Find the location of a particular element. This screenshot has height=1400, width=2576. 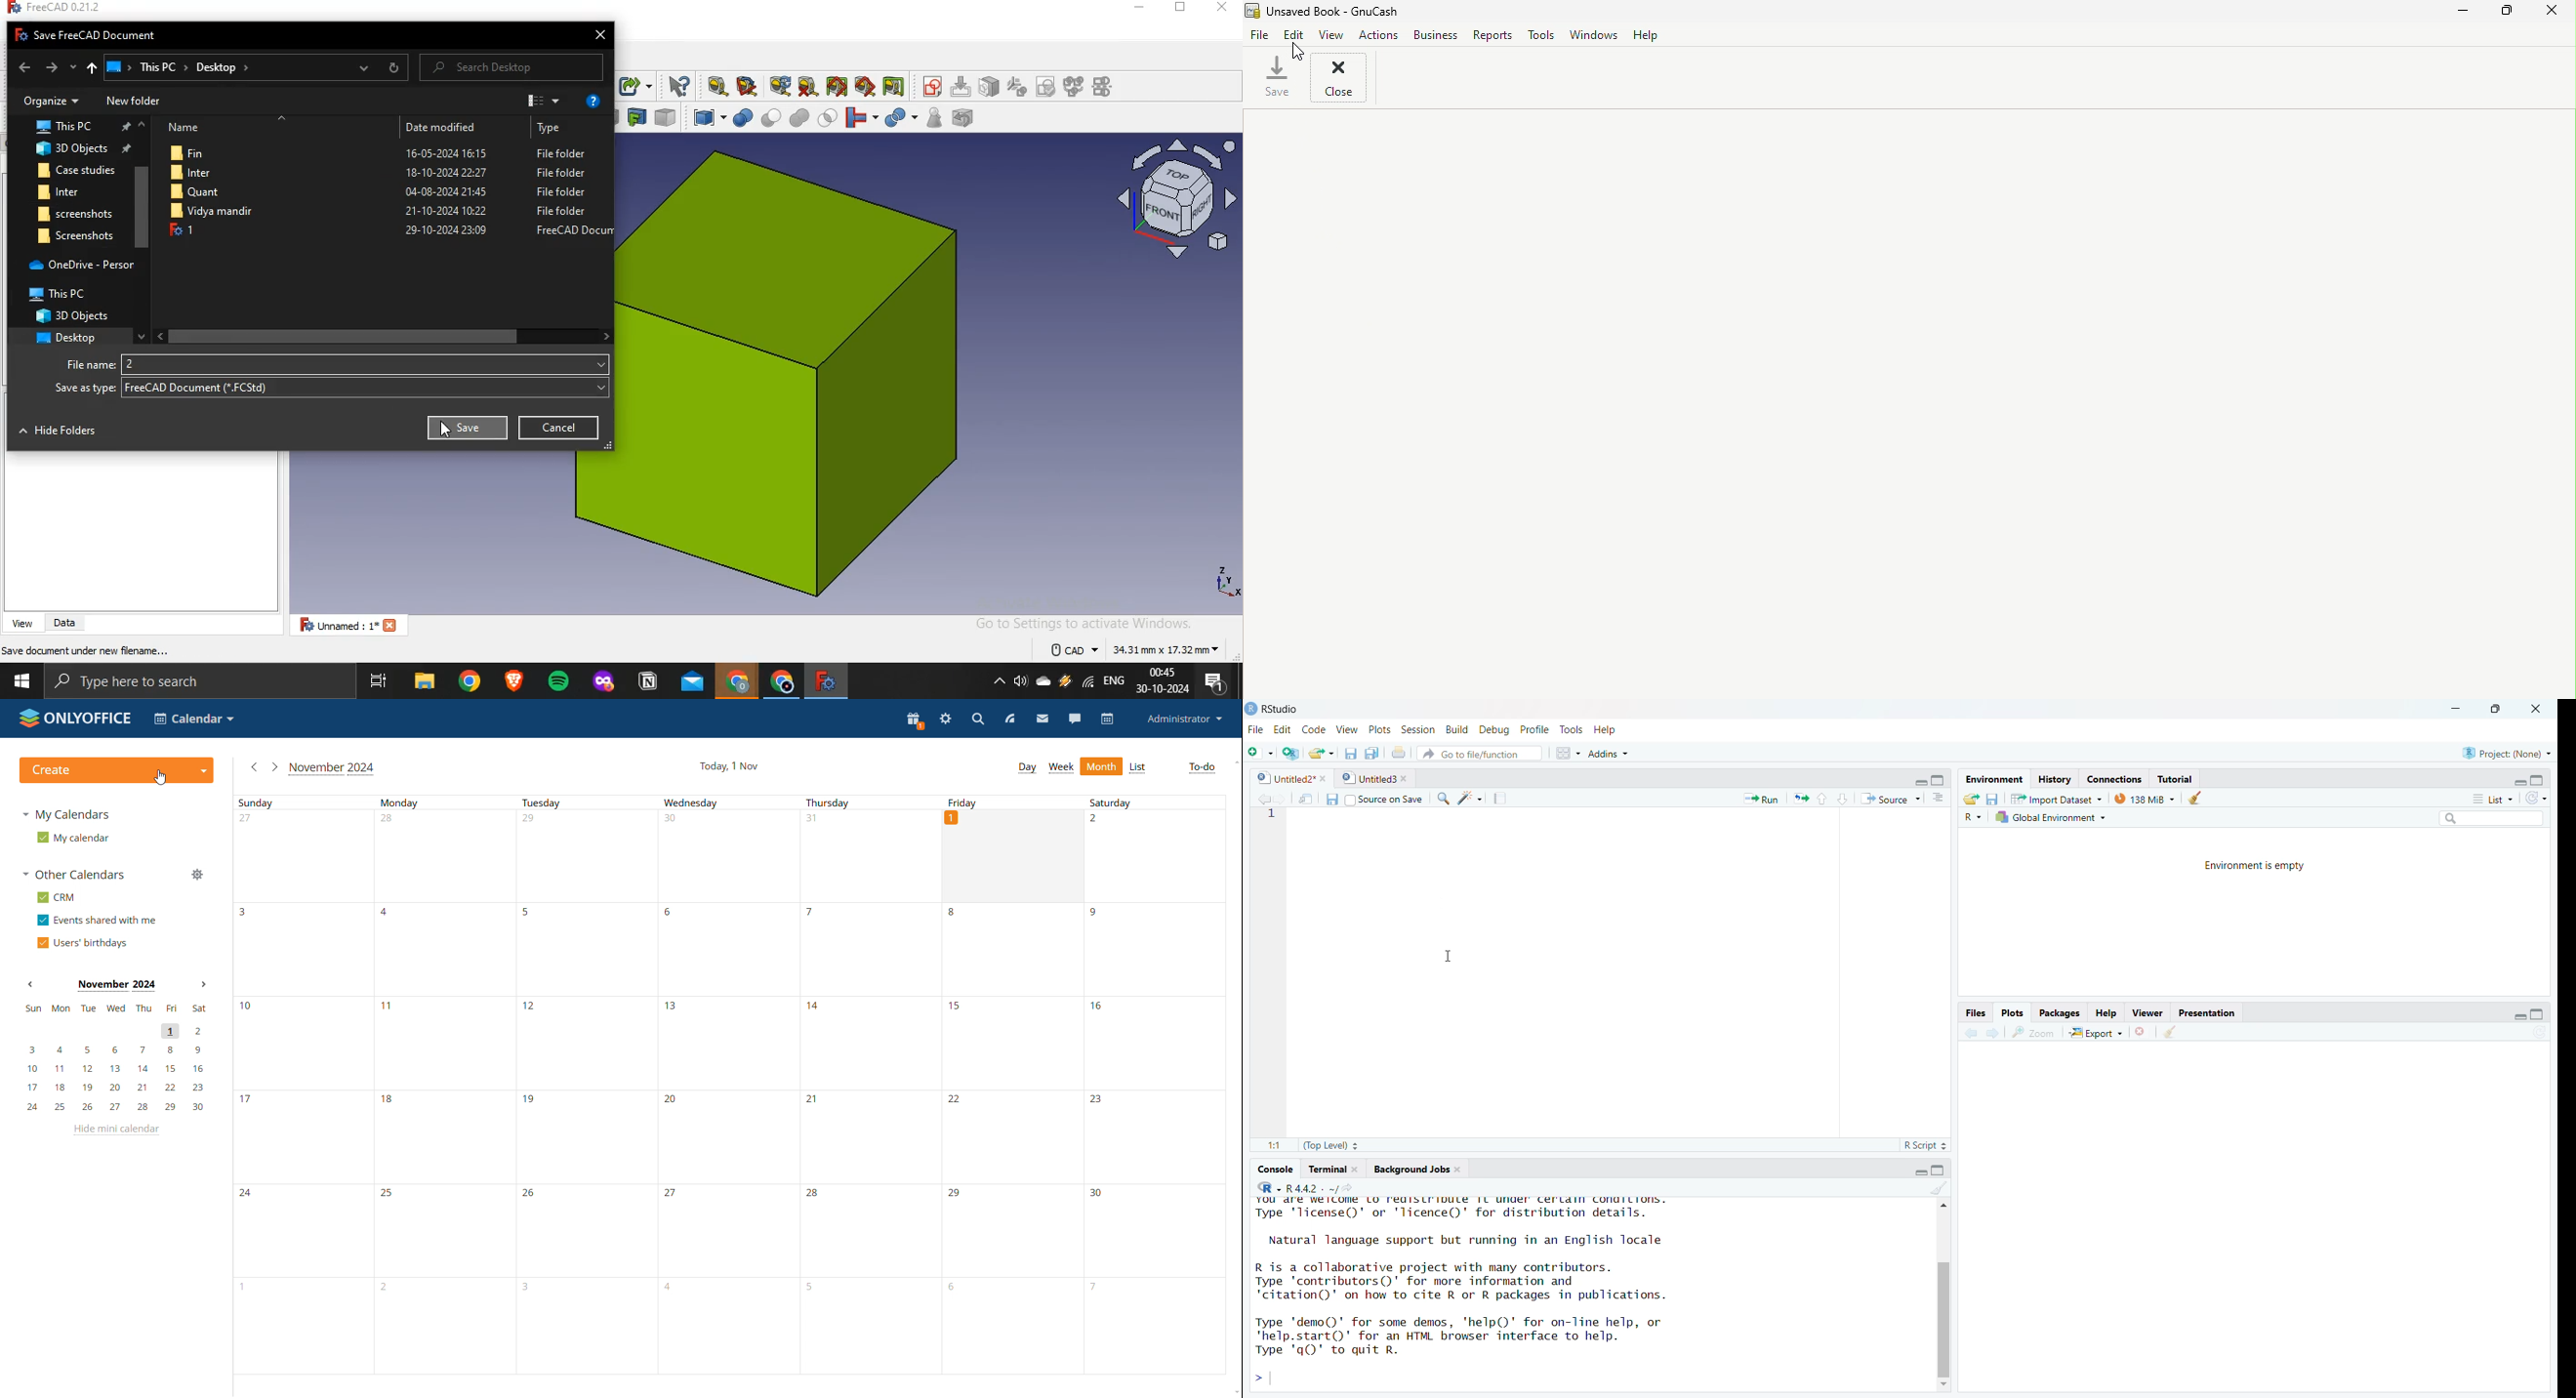

refresh is located at coordinates (2546, 798).